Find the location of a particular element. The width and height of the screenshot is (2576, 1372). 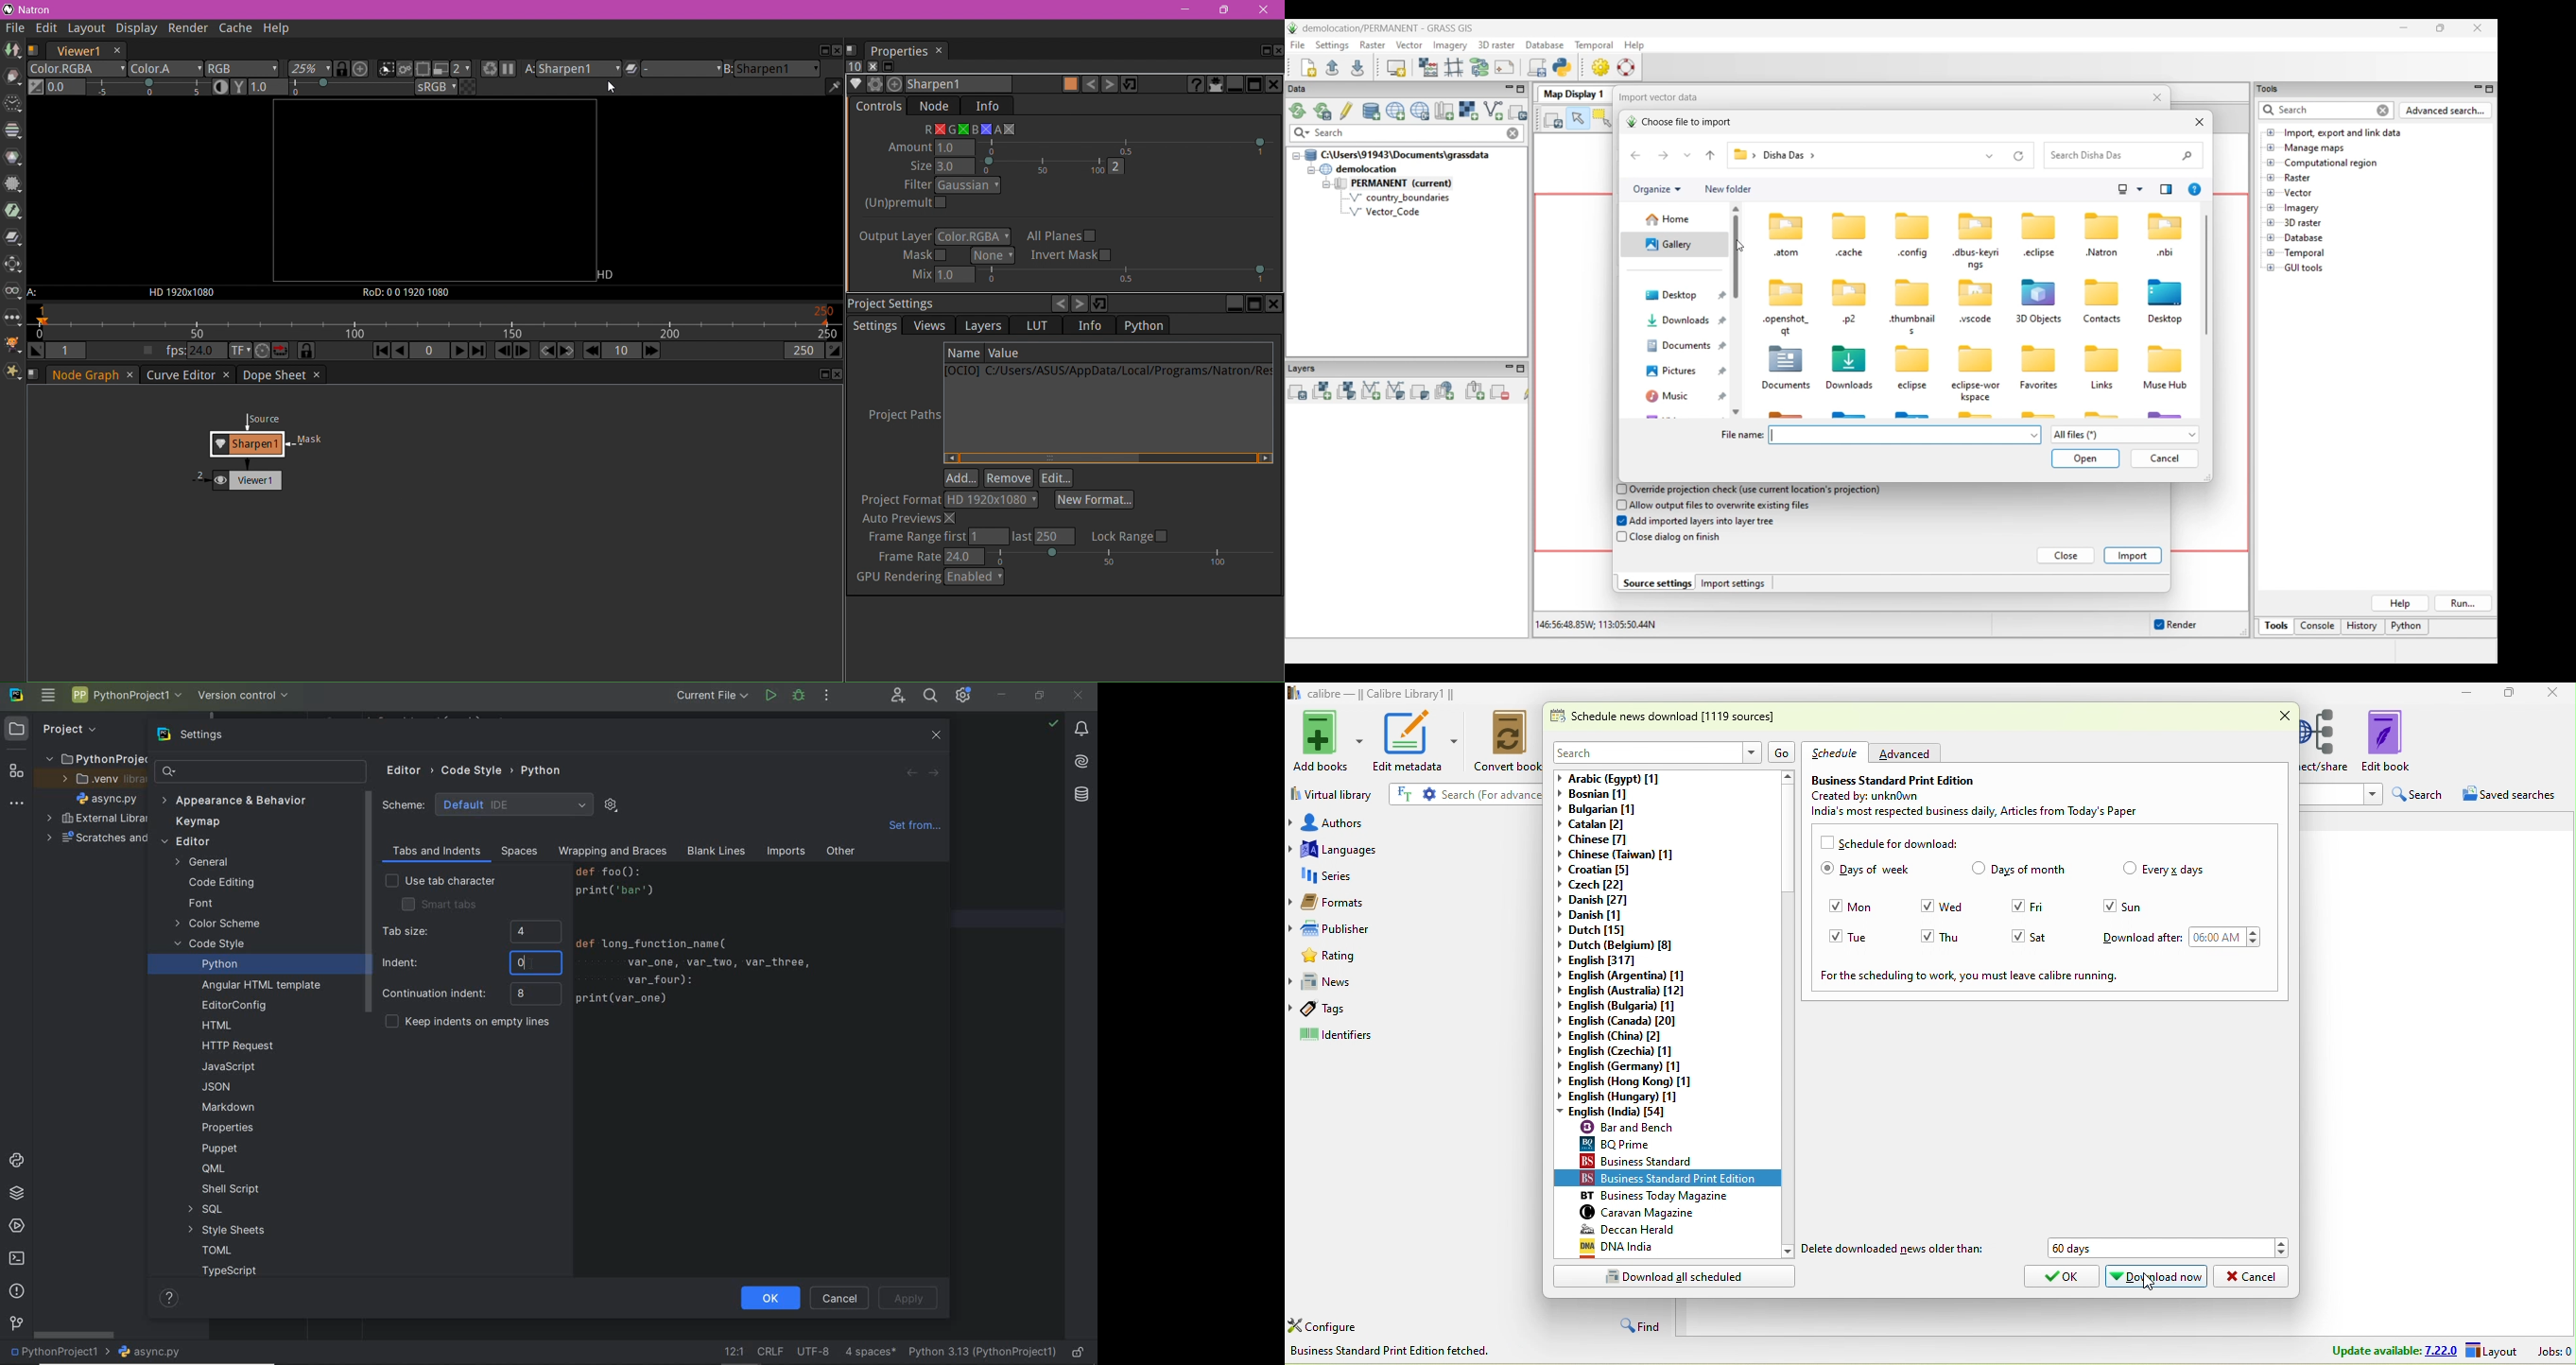

Checkbox is located at coordinates (2015, 906).